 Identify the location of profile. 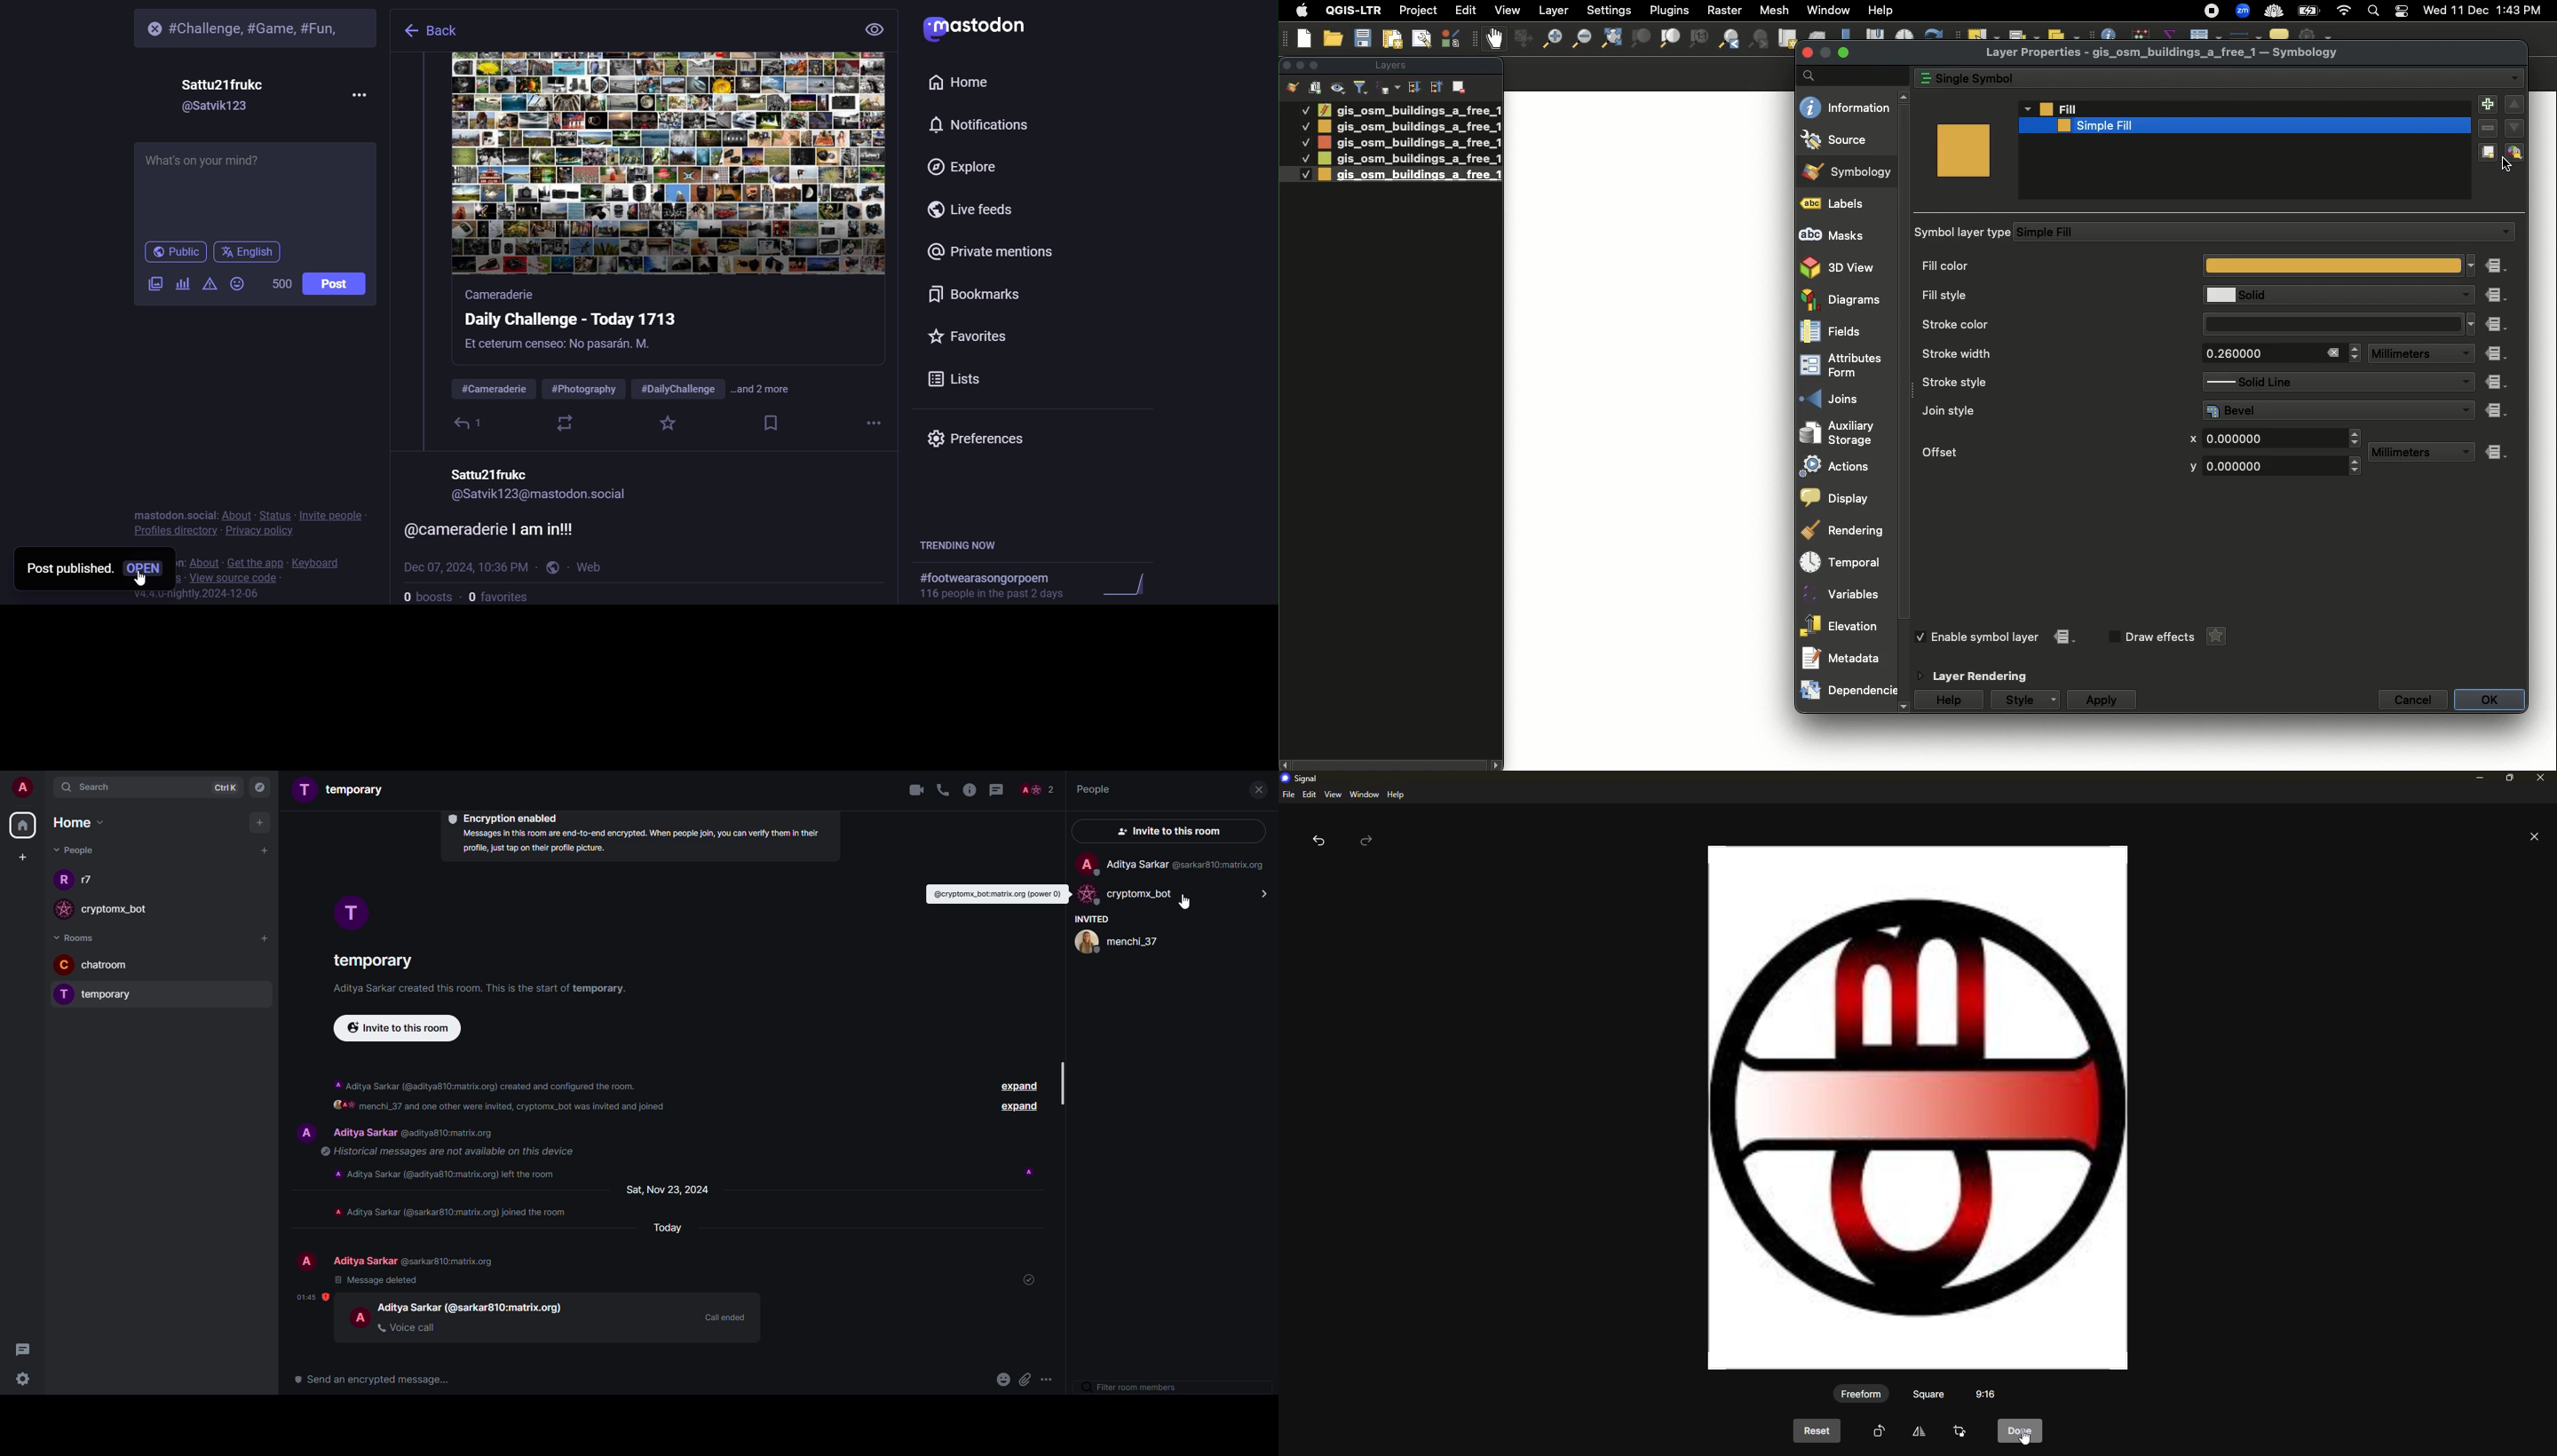
(61, 994).